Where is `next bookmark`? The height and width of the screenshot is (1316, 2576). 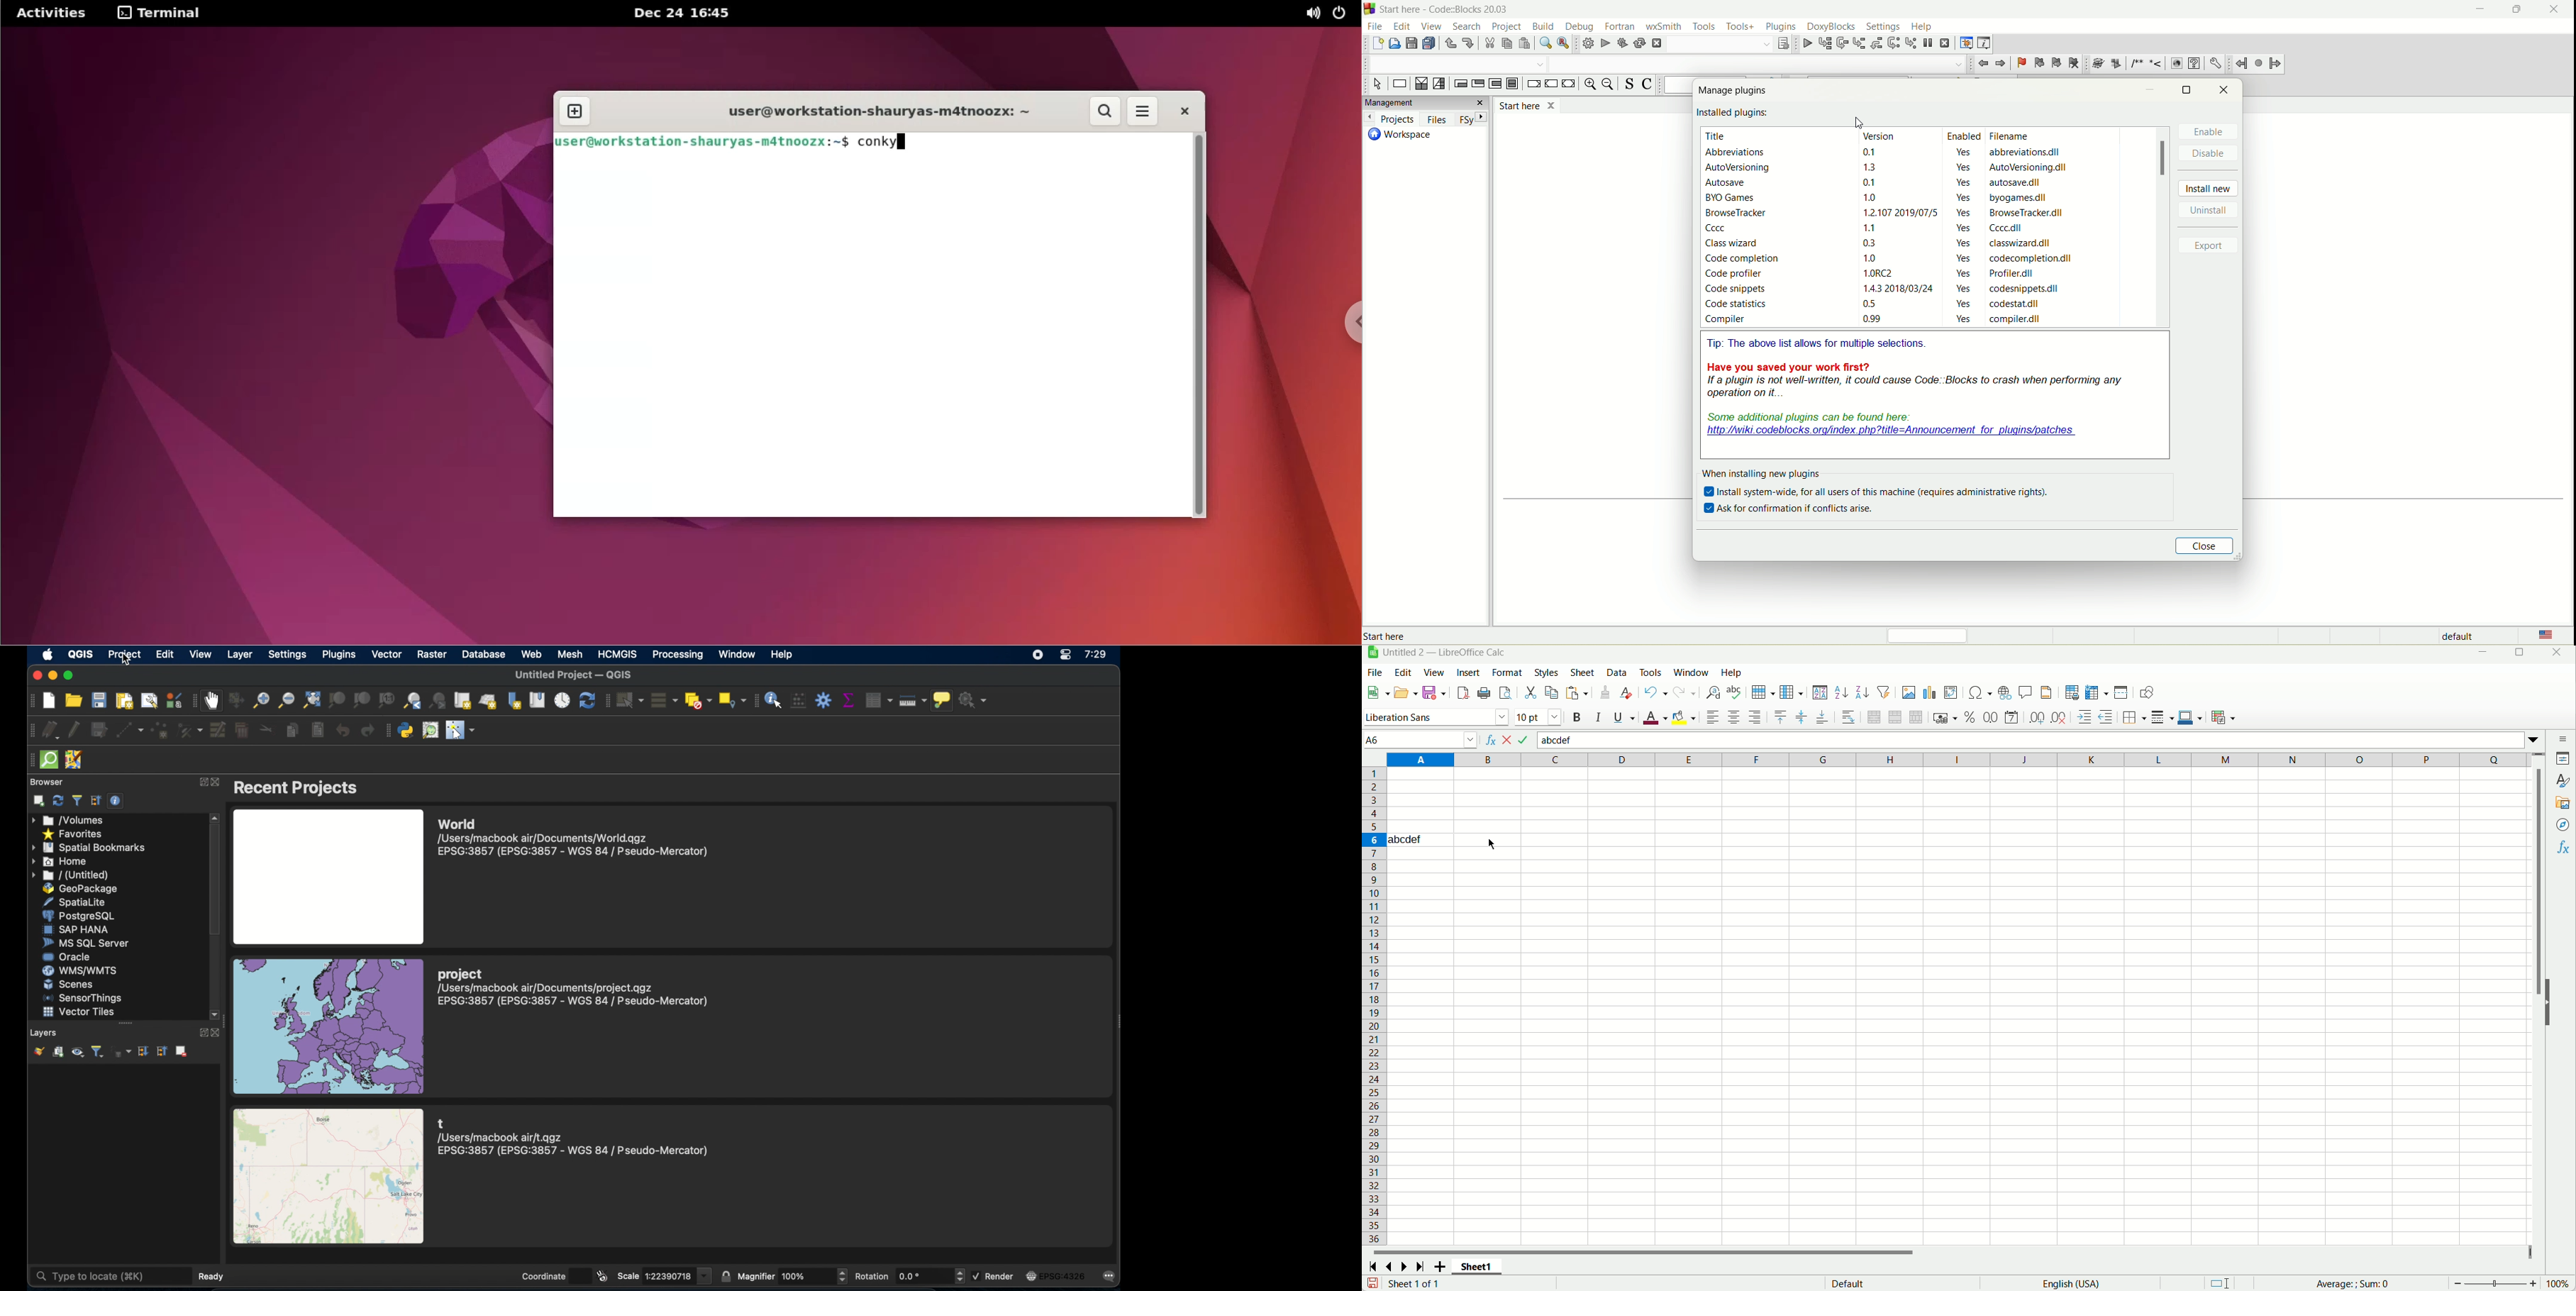
next bookmark is located at coordinates (2056, 61).